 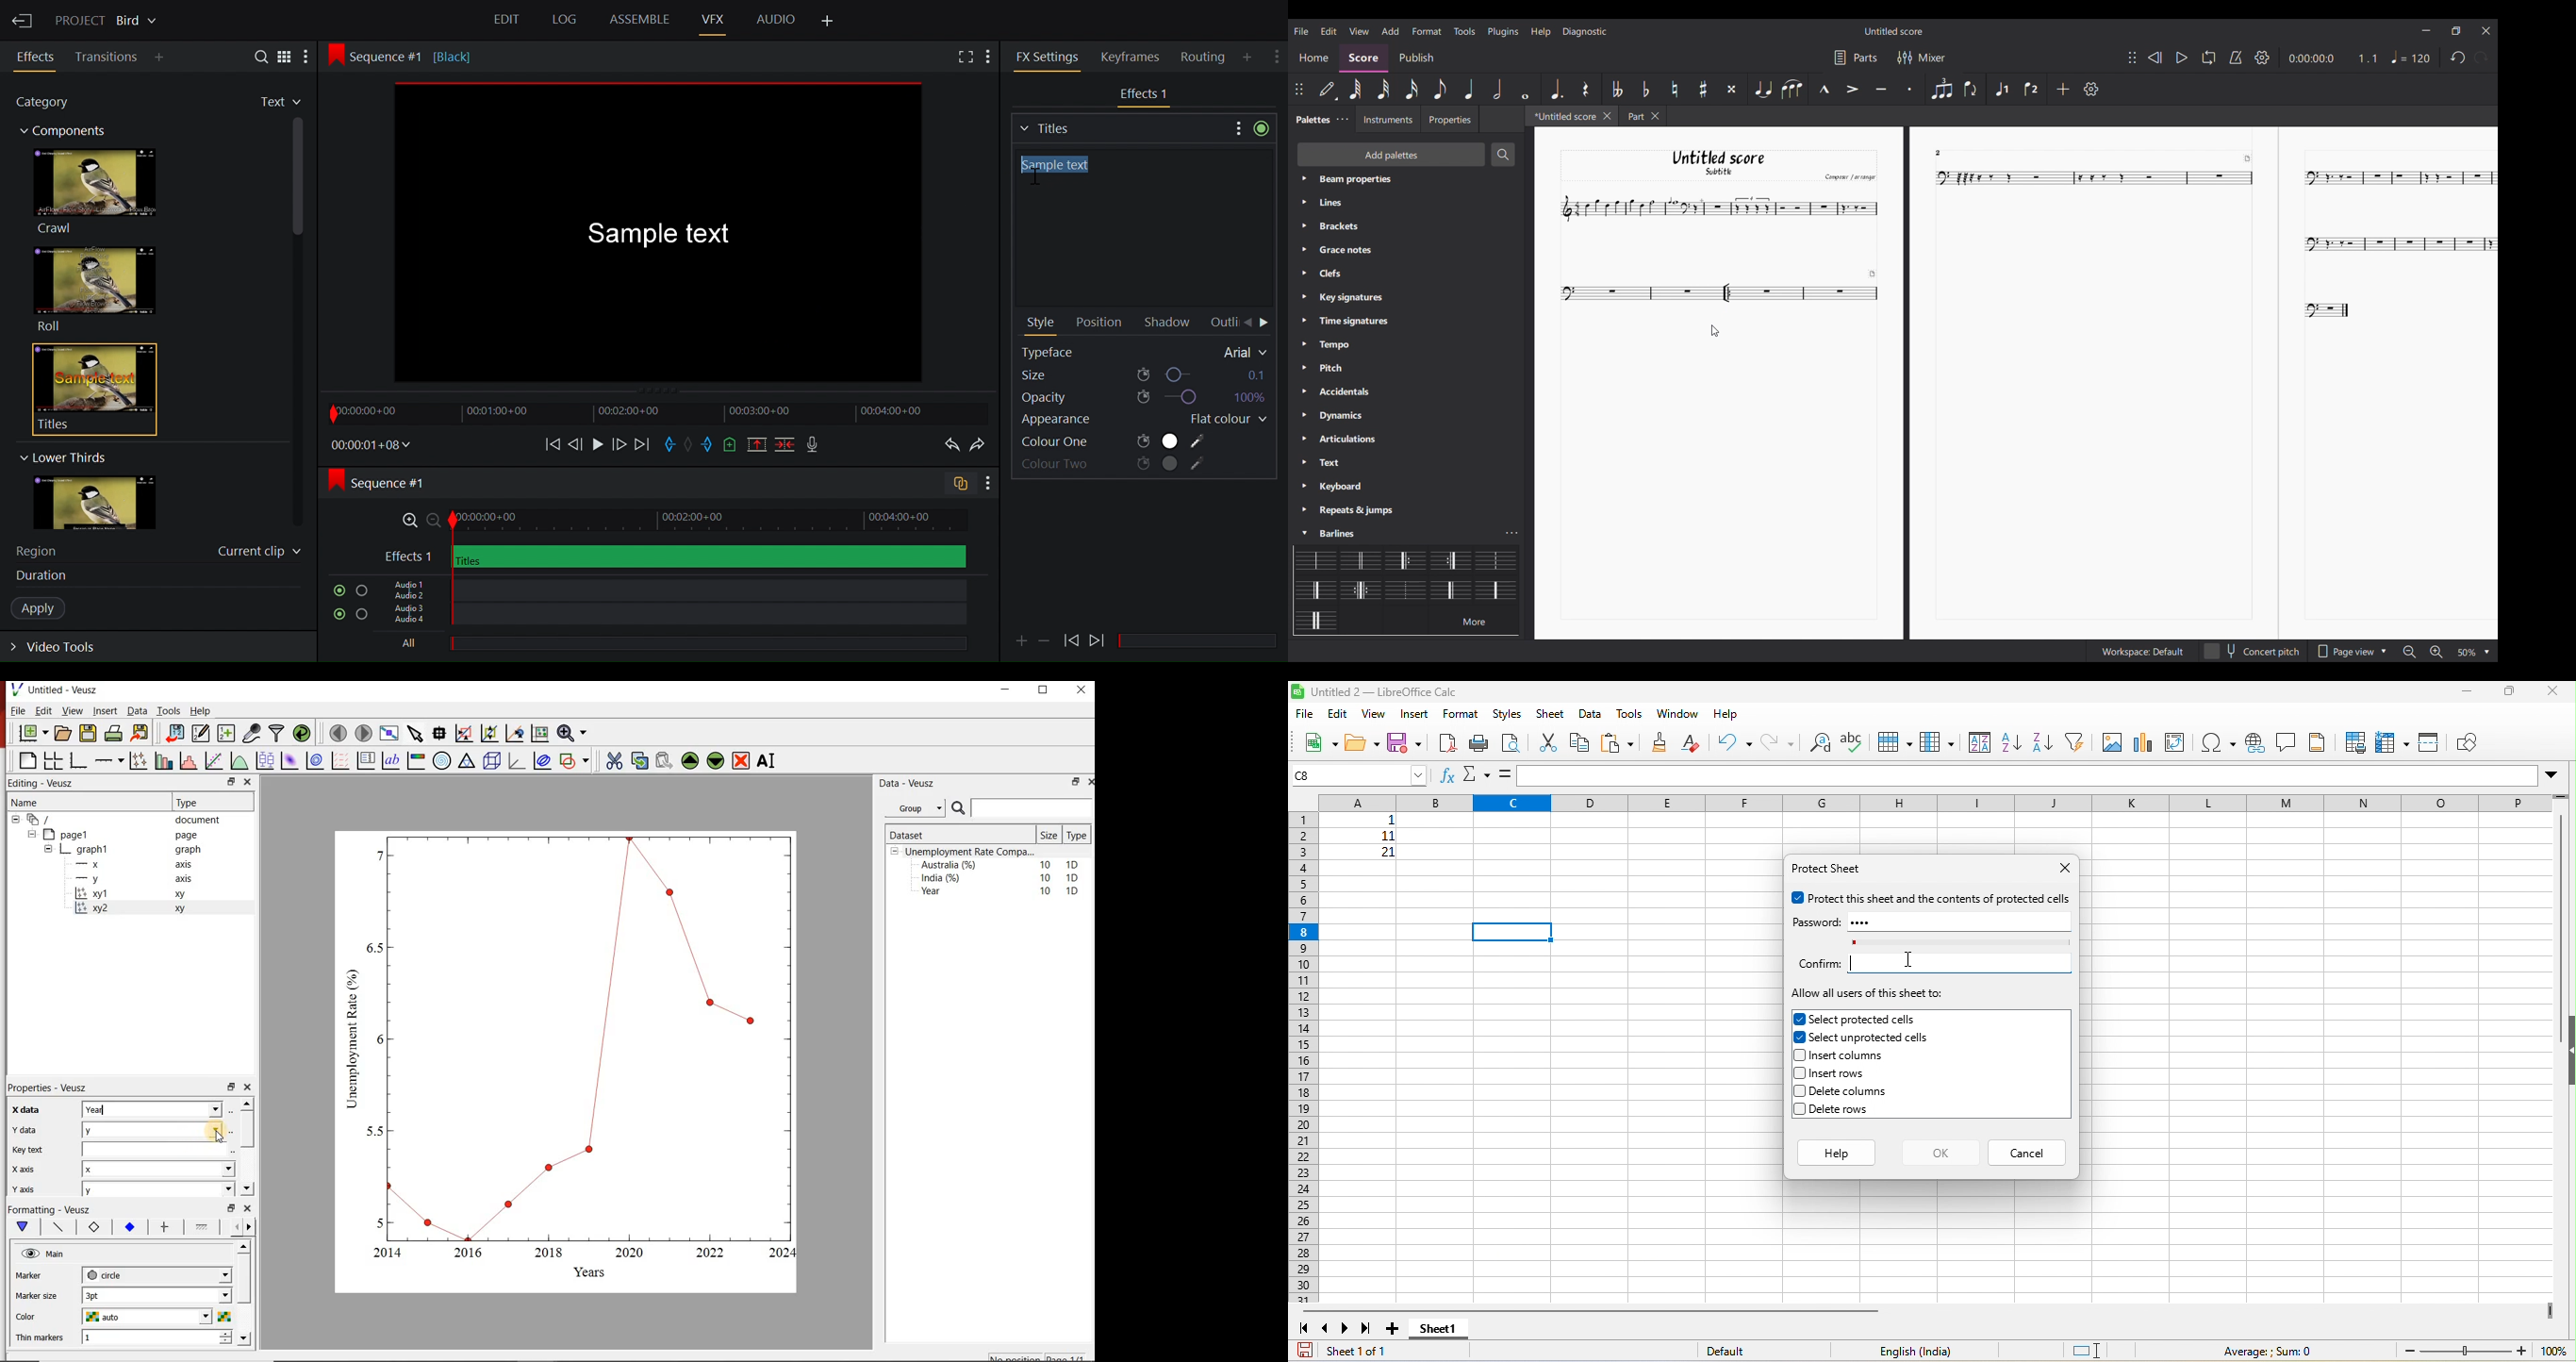 I want to click on plot key, so click(x=365, y=761).